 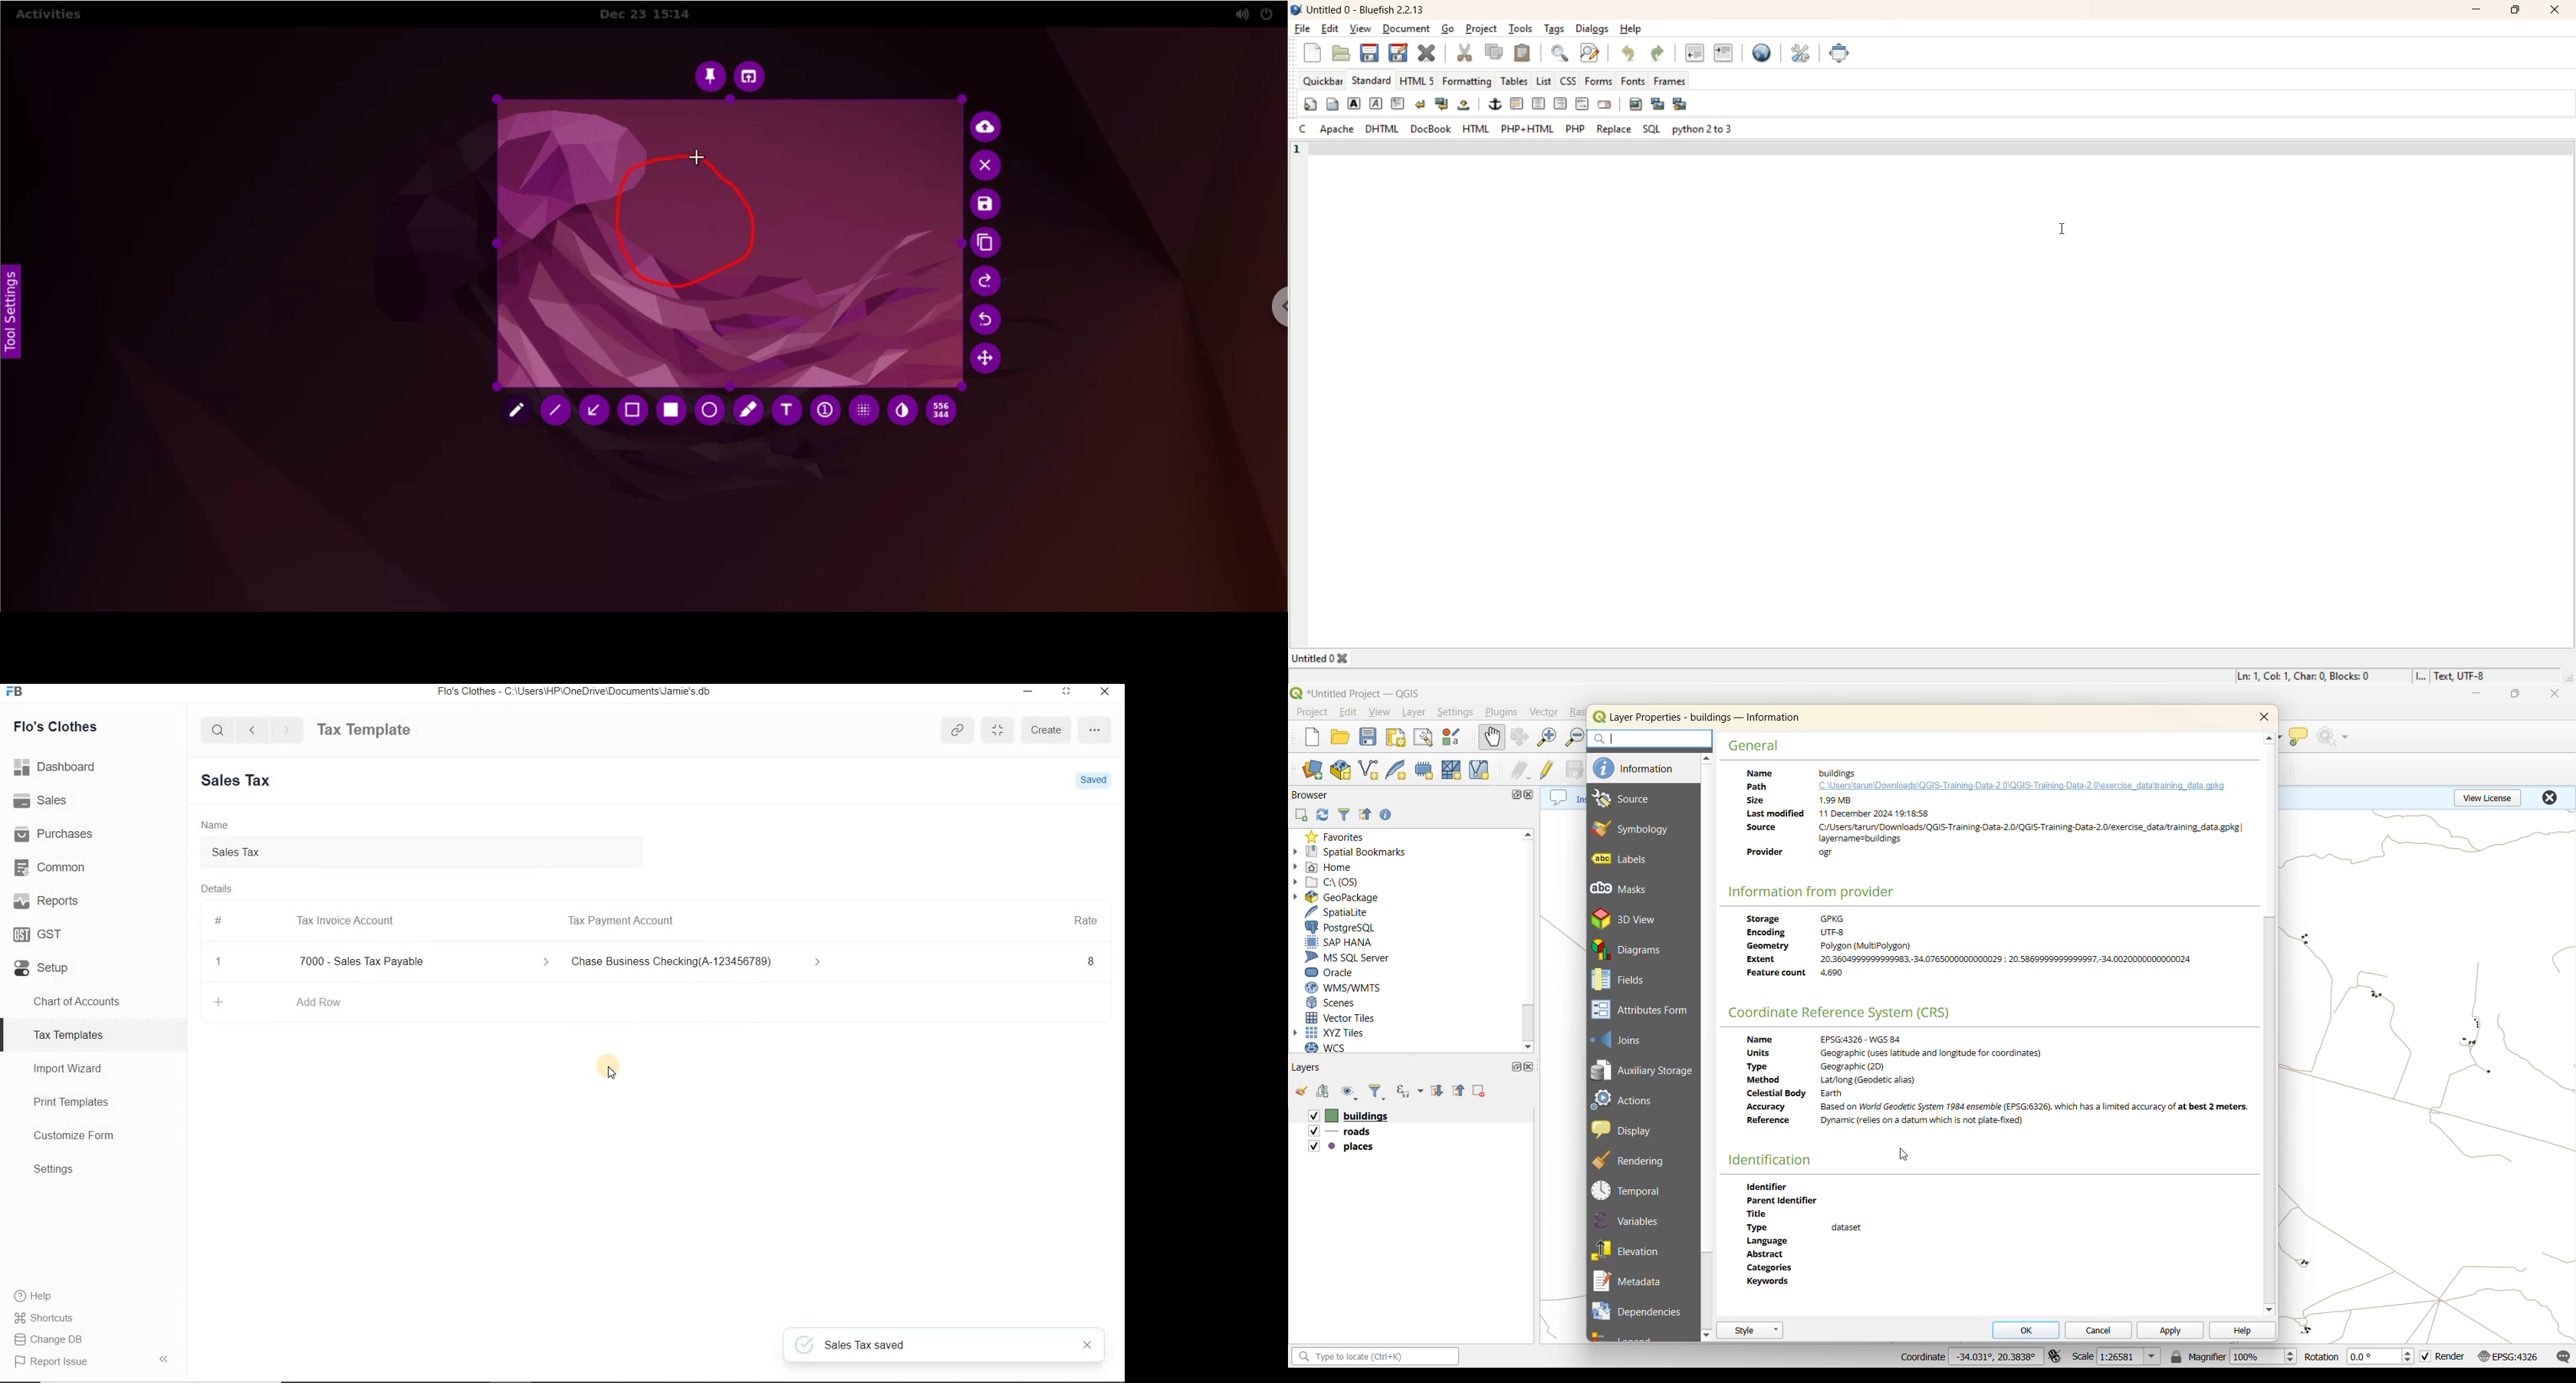 What do you see at coordinates (217, 888) in the screenshot?
I see `Details` at bounding box center [217, 888].